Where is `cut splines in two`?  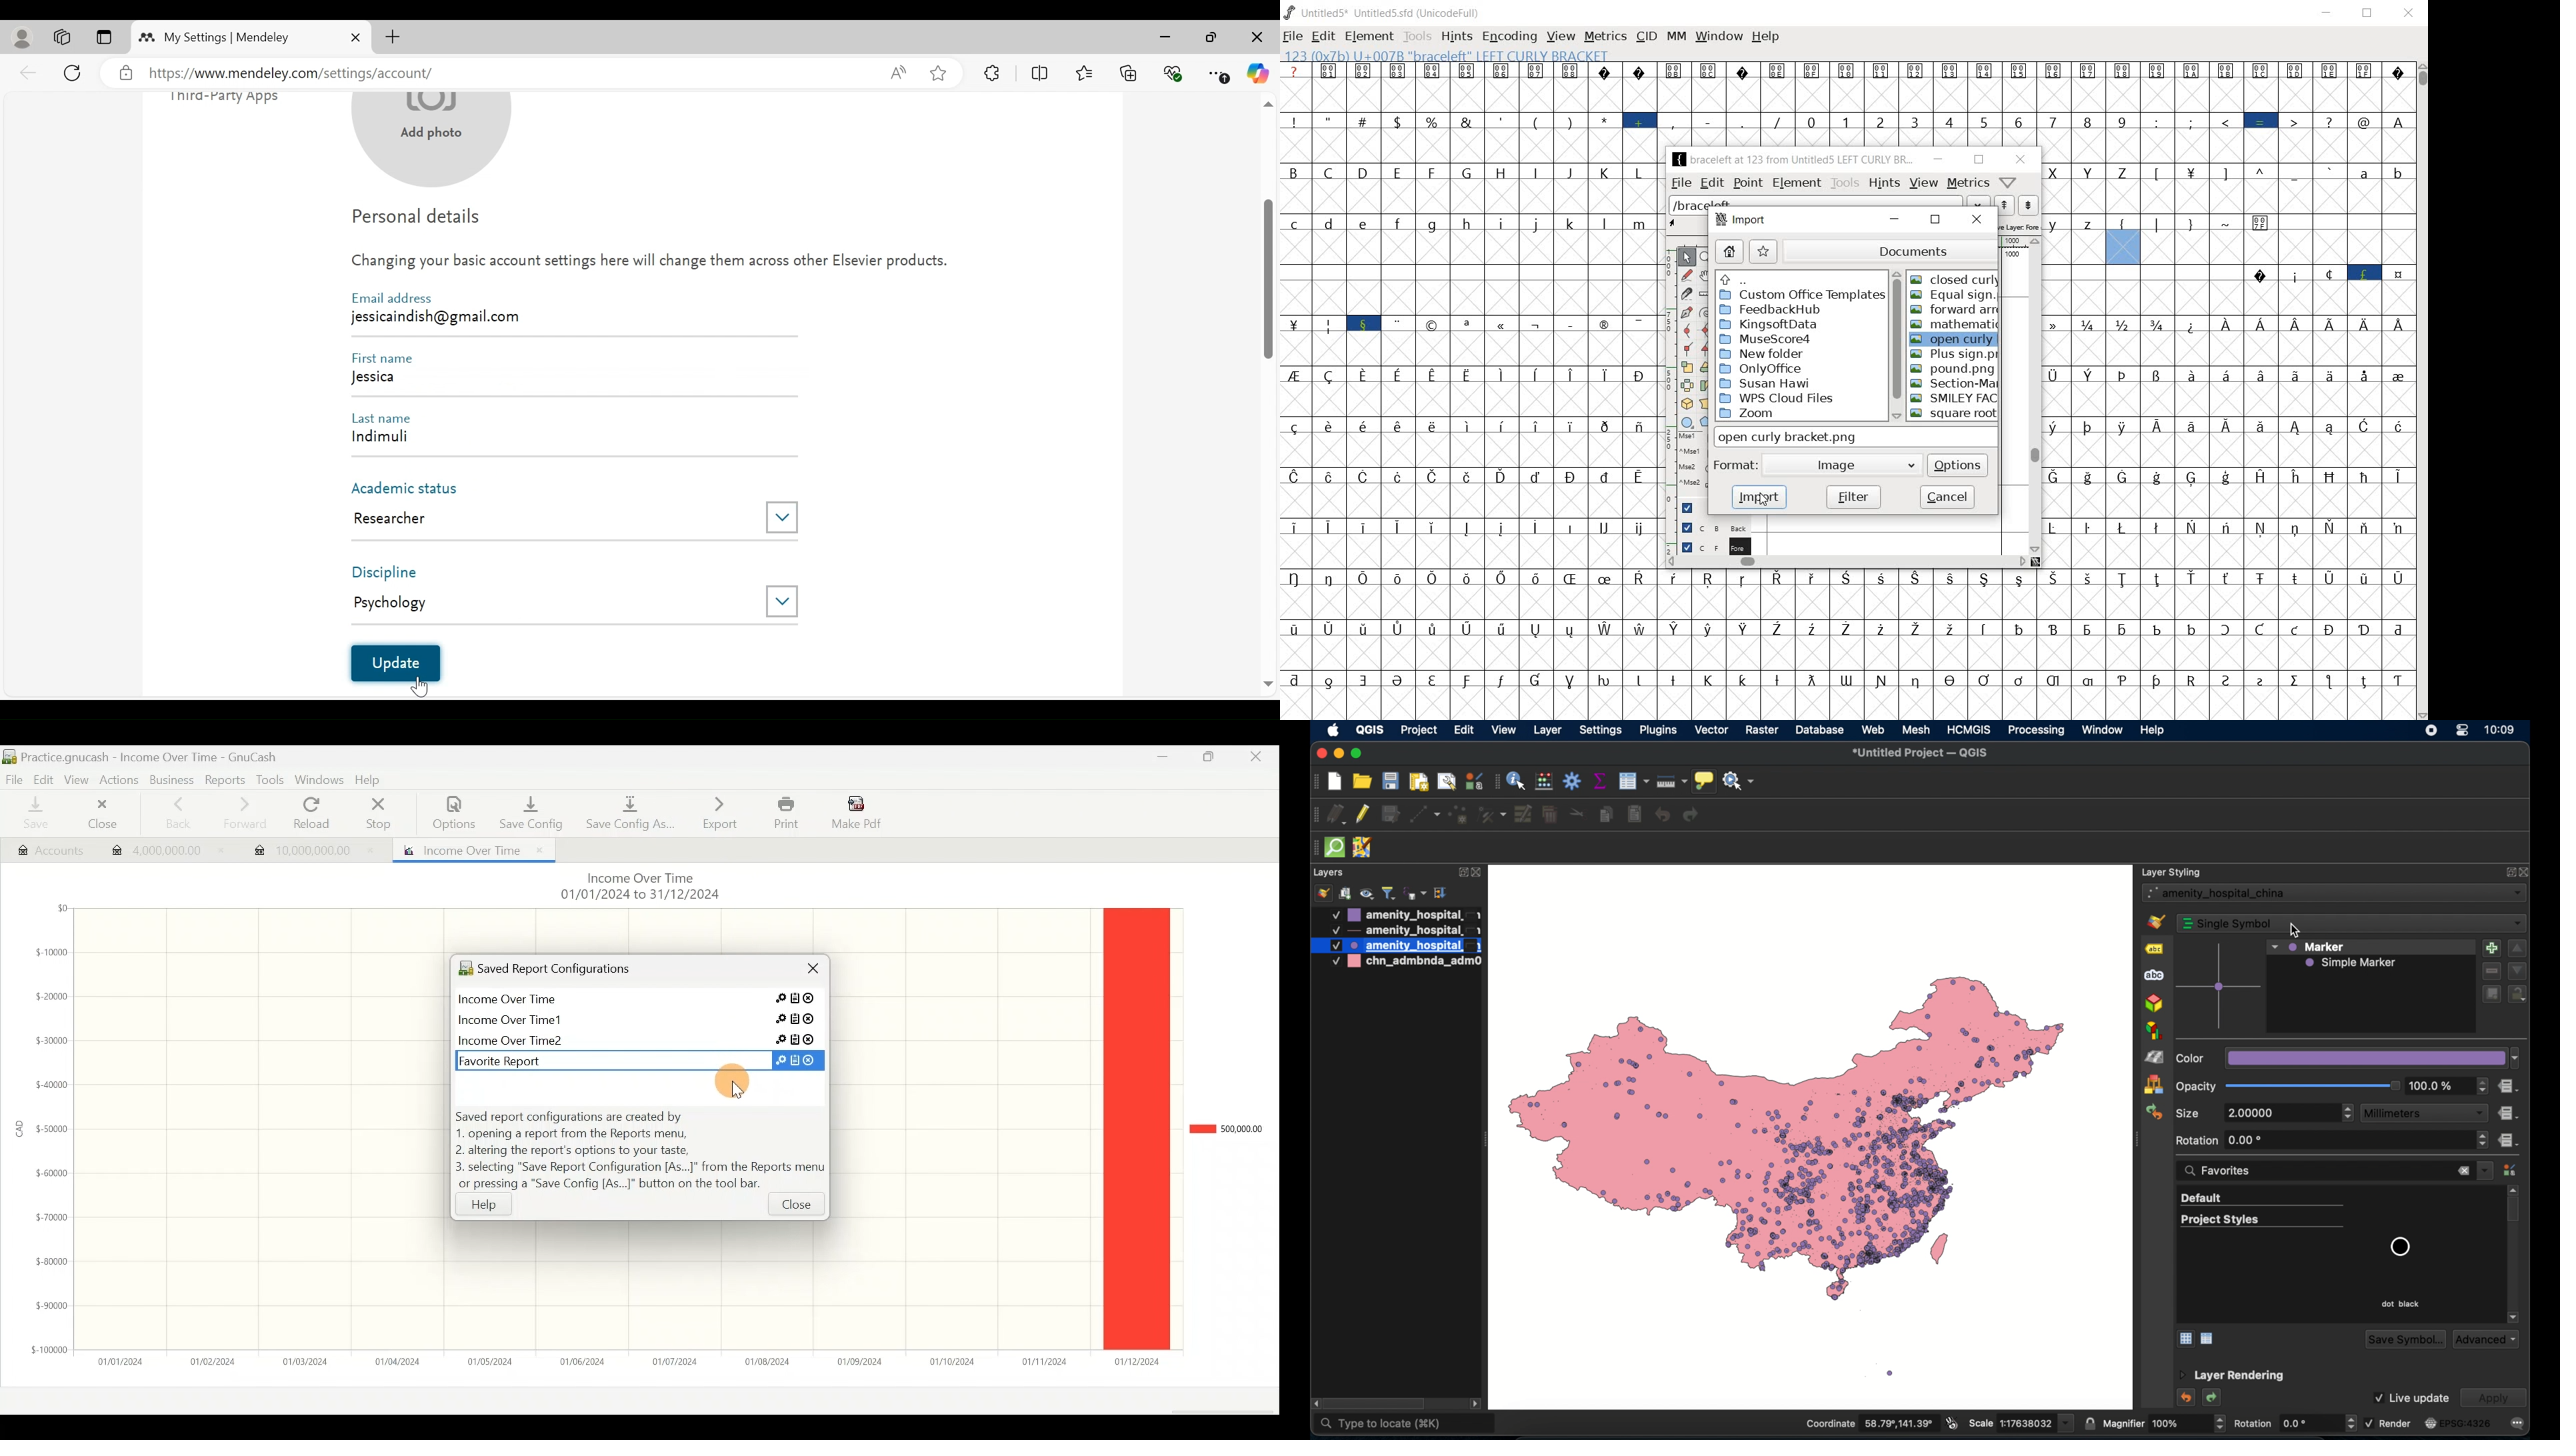 cut splines in two is located at coordinates (1684, 293).